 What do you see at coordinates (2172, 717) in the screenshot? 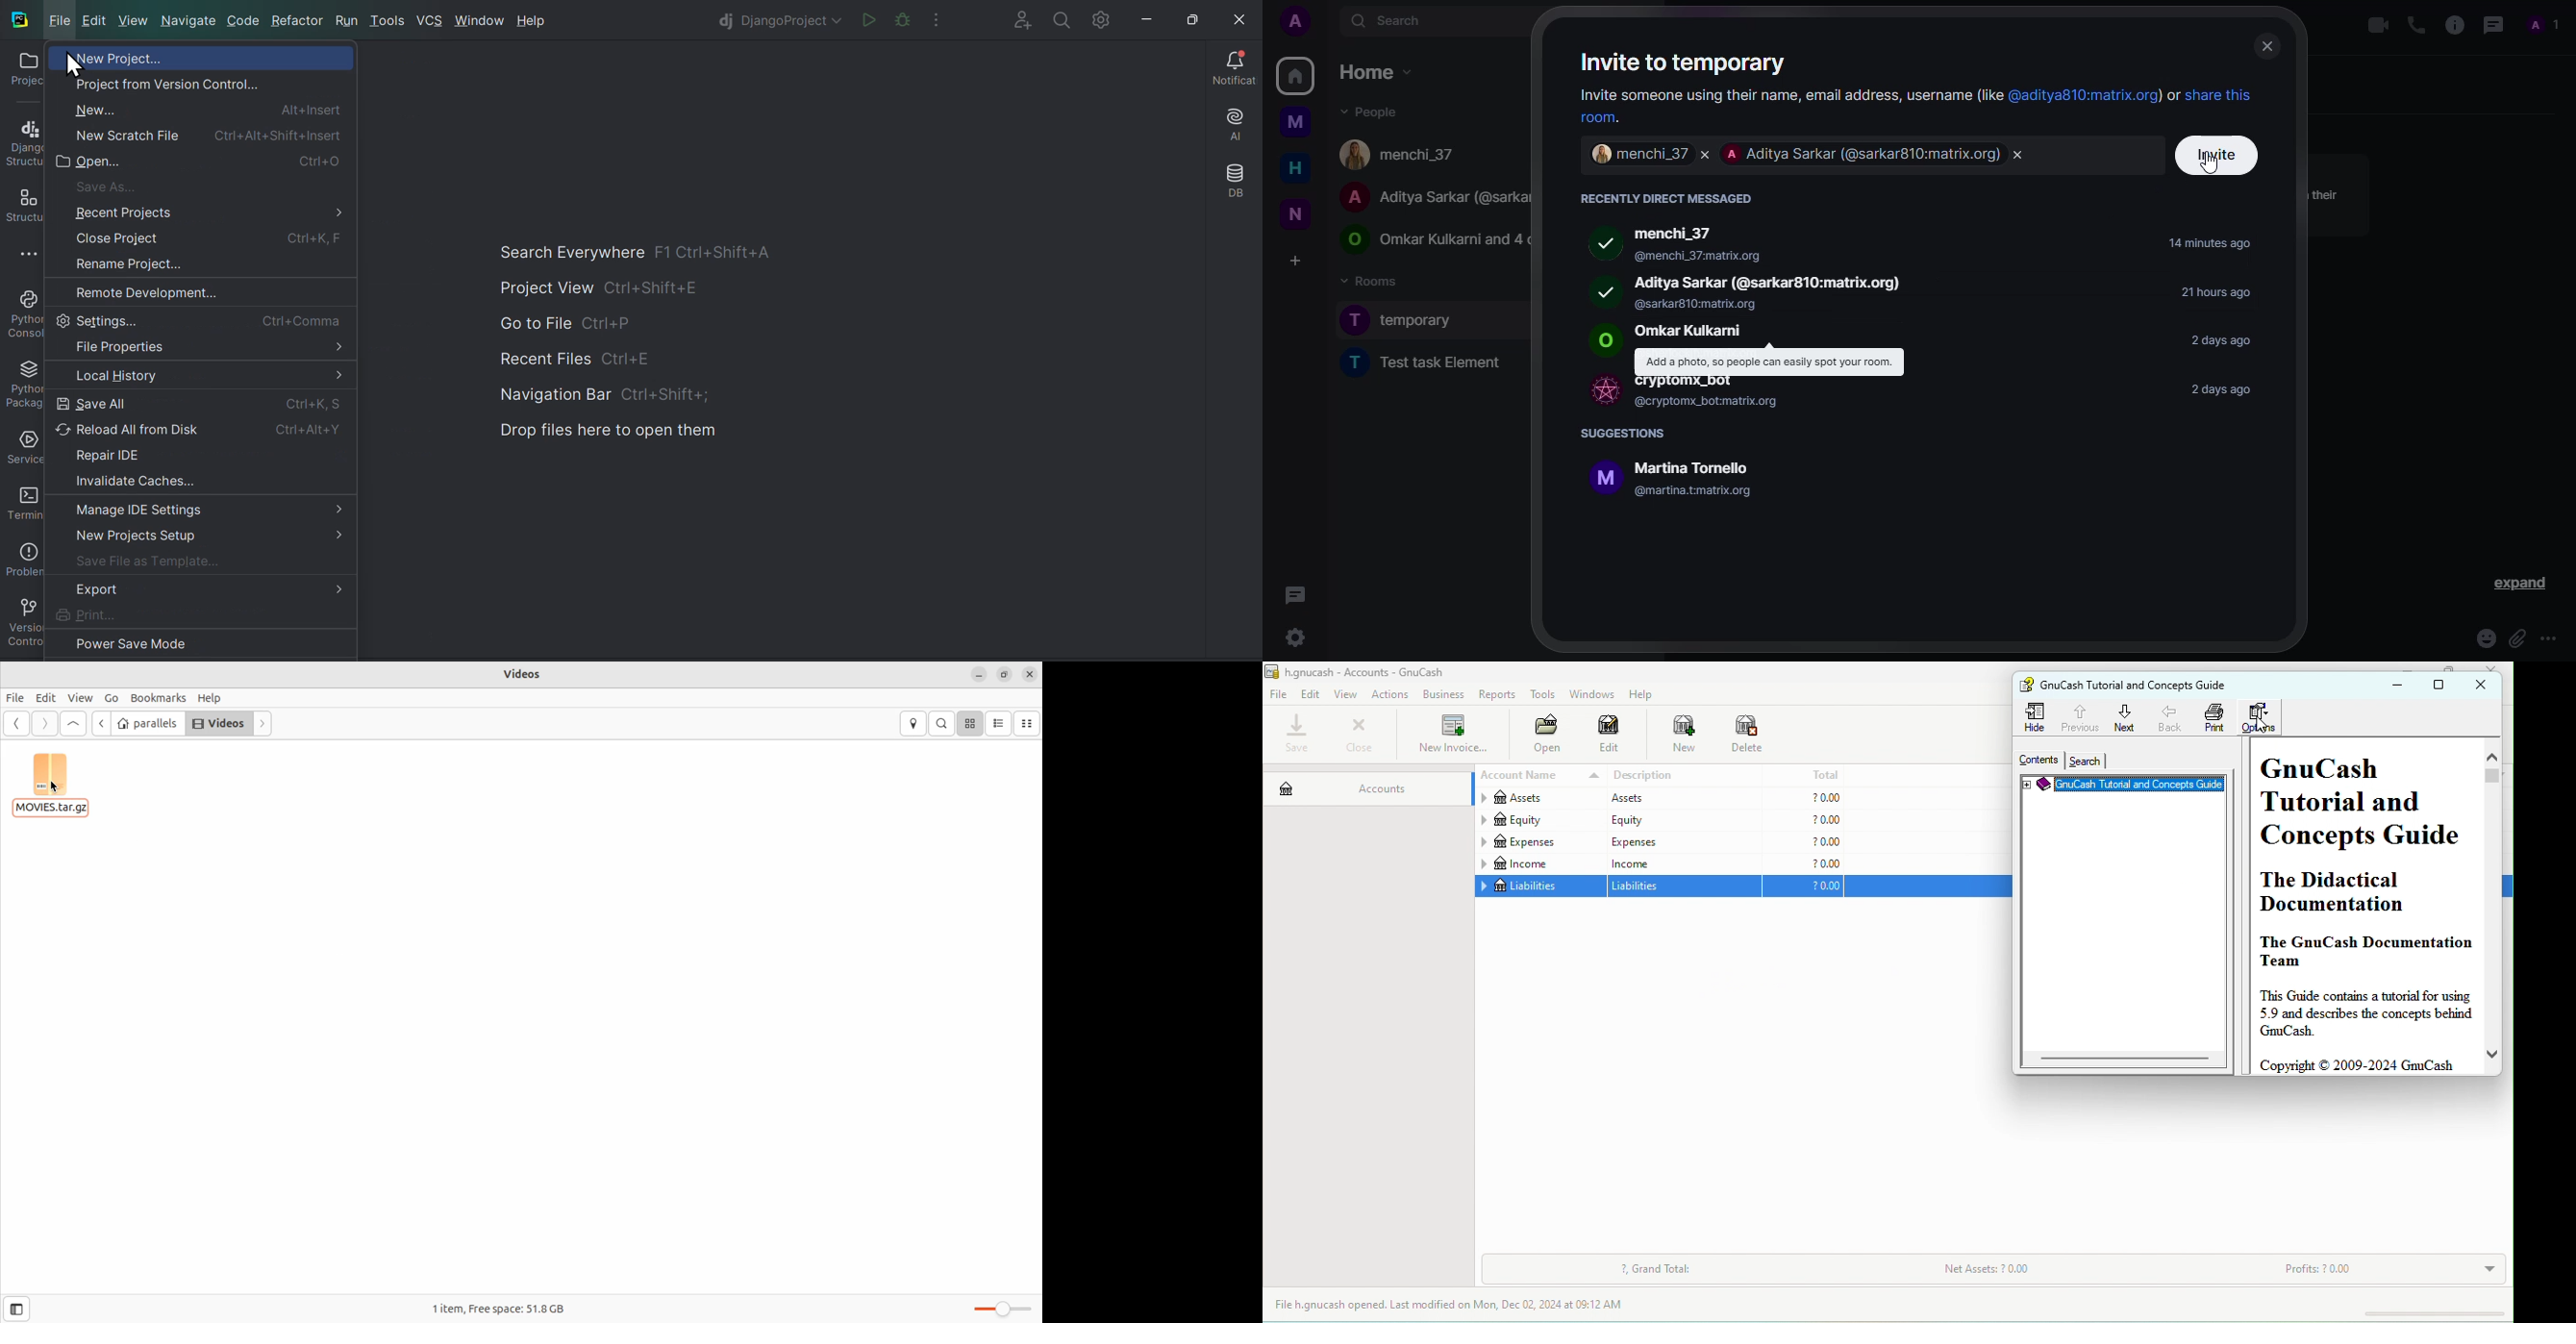
I see `back` at bounding box center [2172, 717].